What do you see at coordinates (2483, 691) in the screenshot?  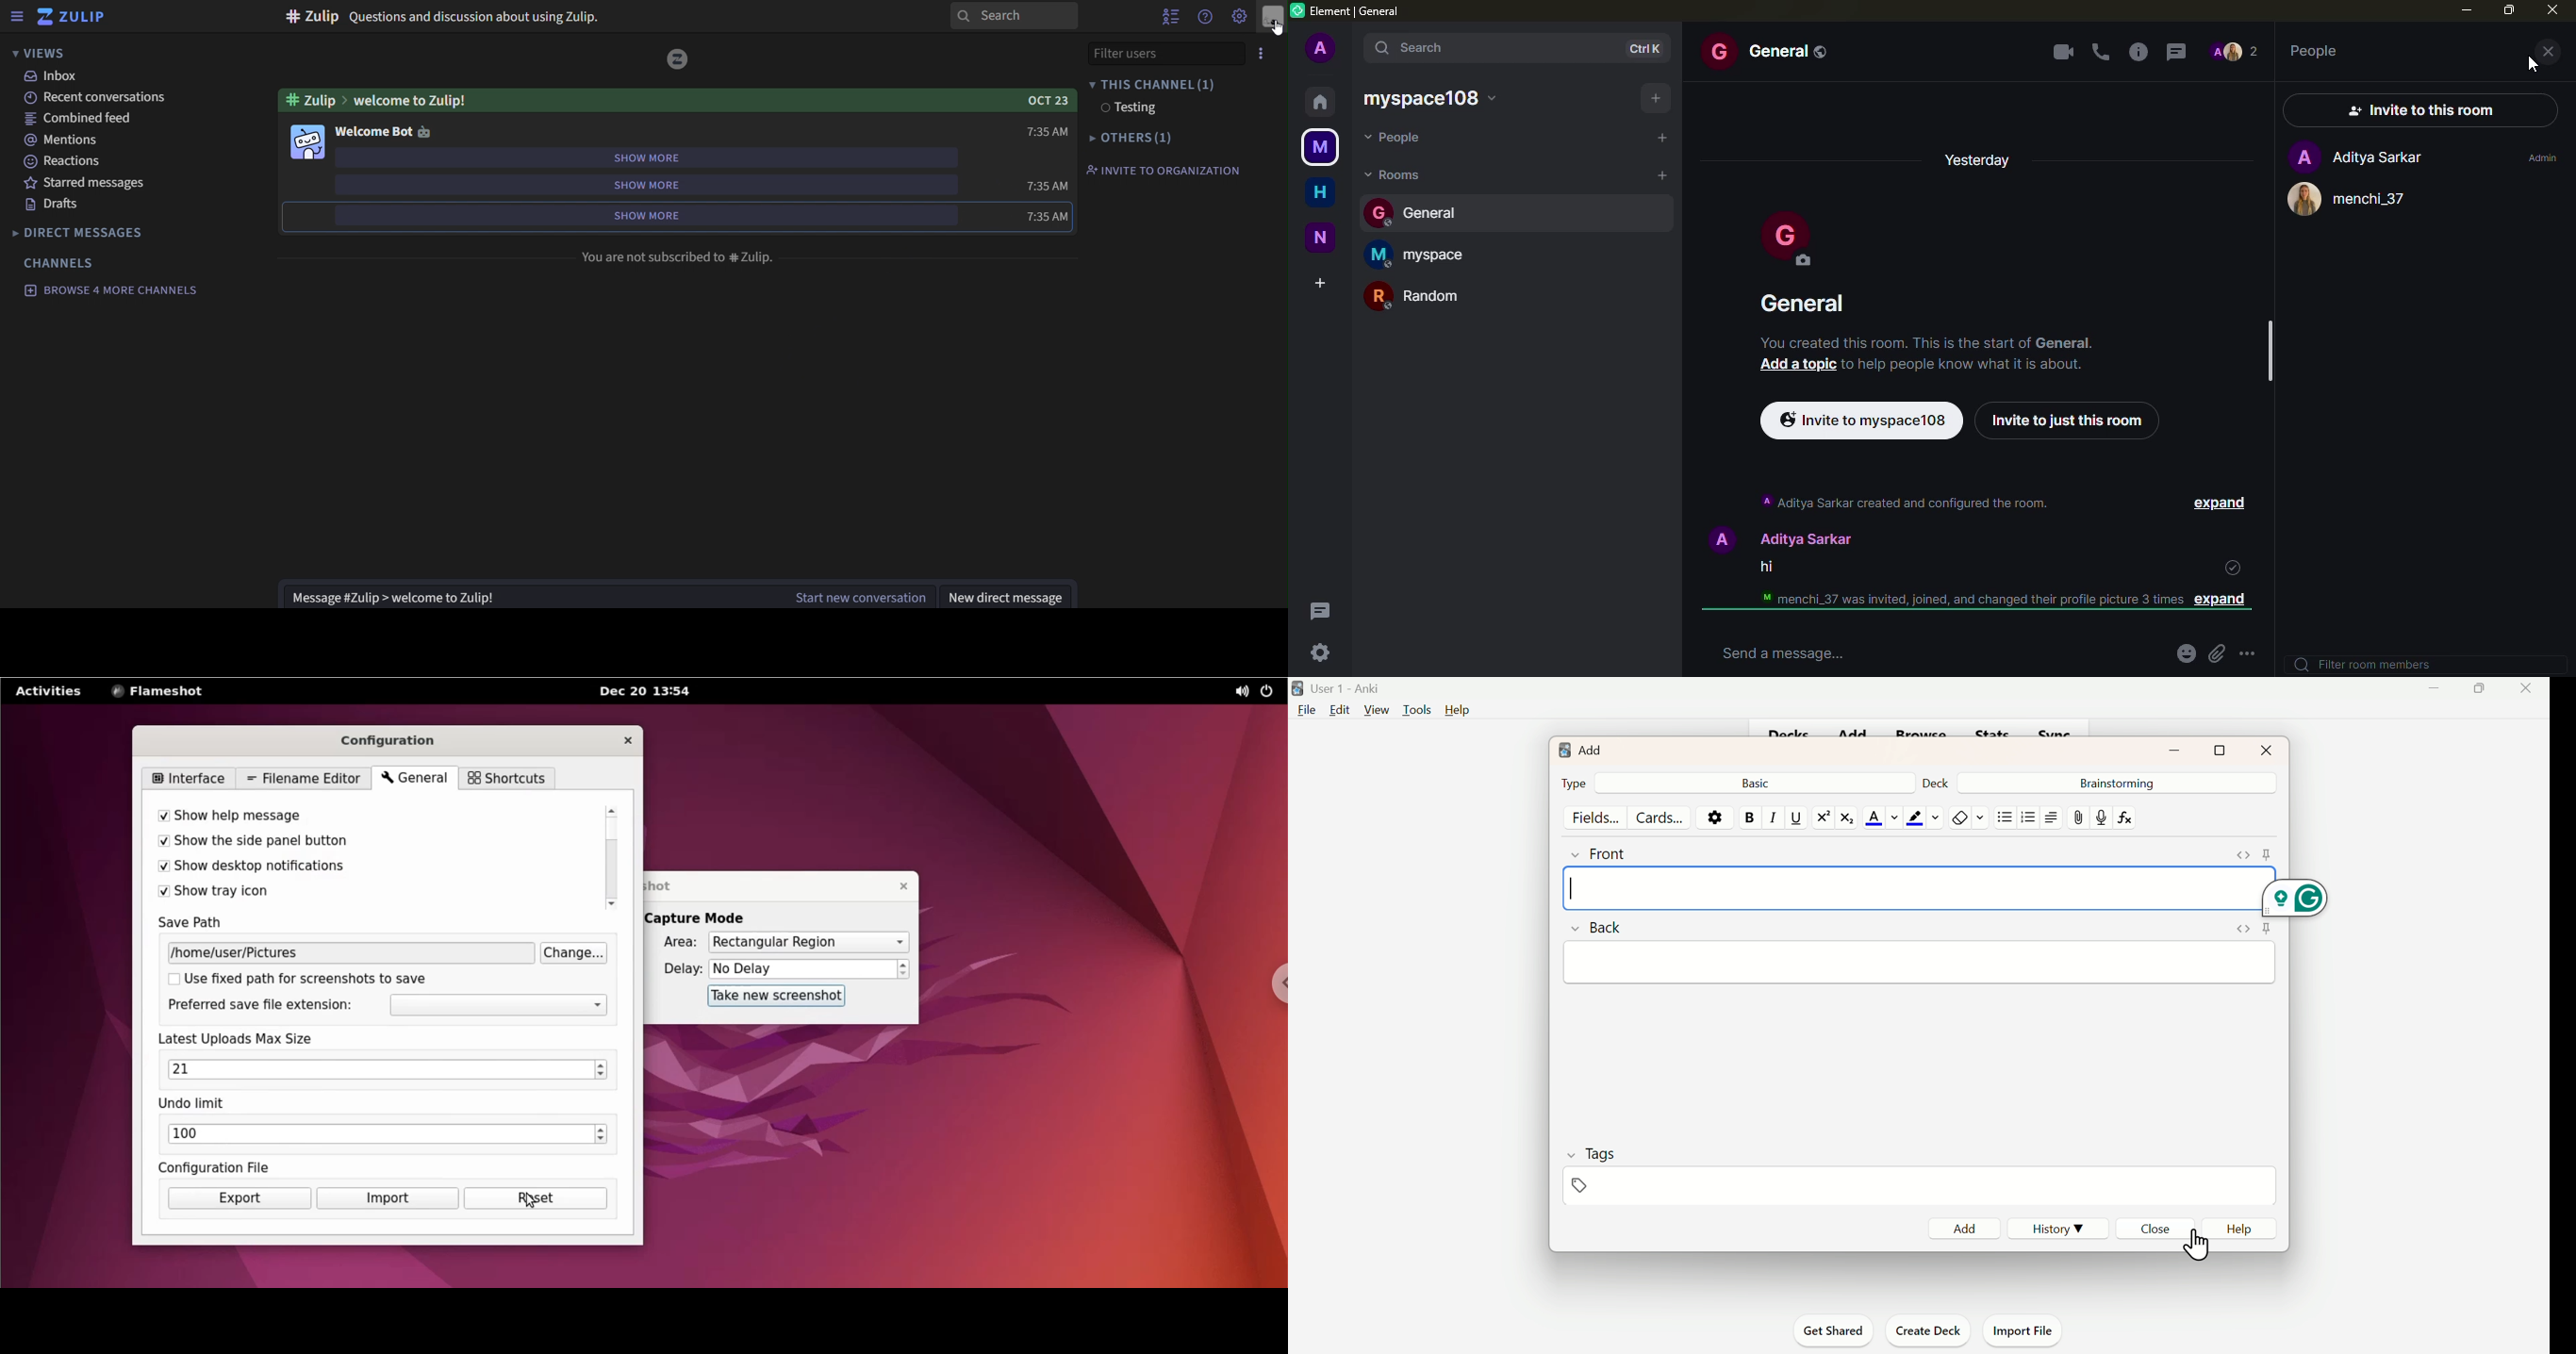 I see ` Maimize` at bounding box center [2483, 691].